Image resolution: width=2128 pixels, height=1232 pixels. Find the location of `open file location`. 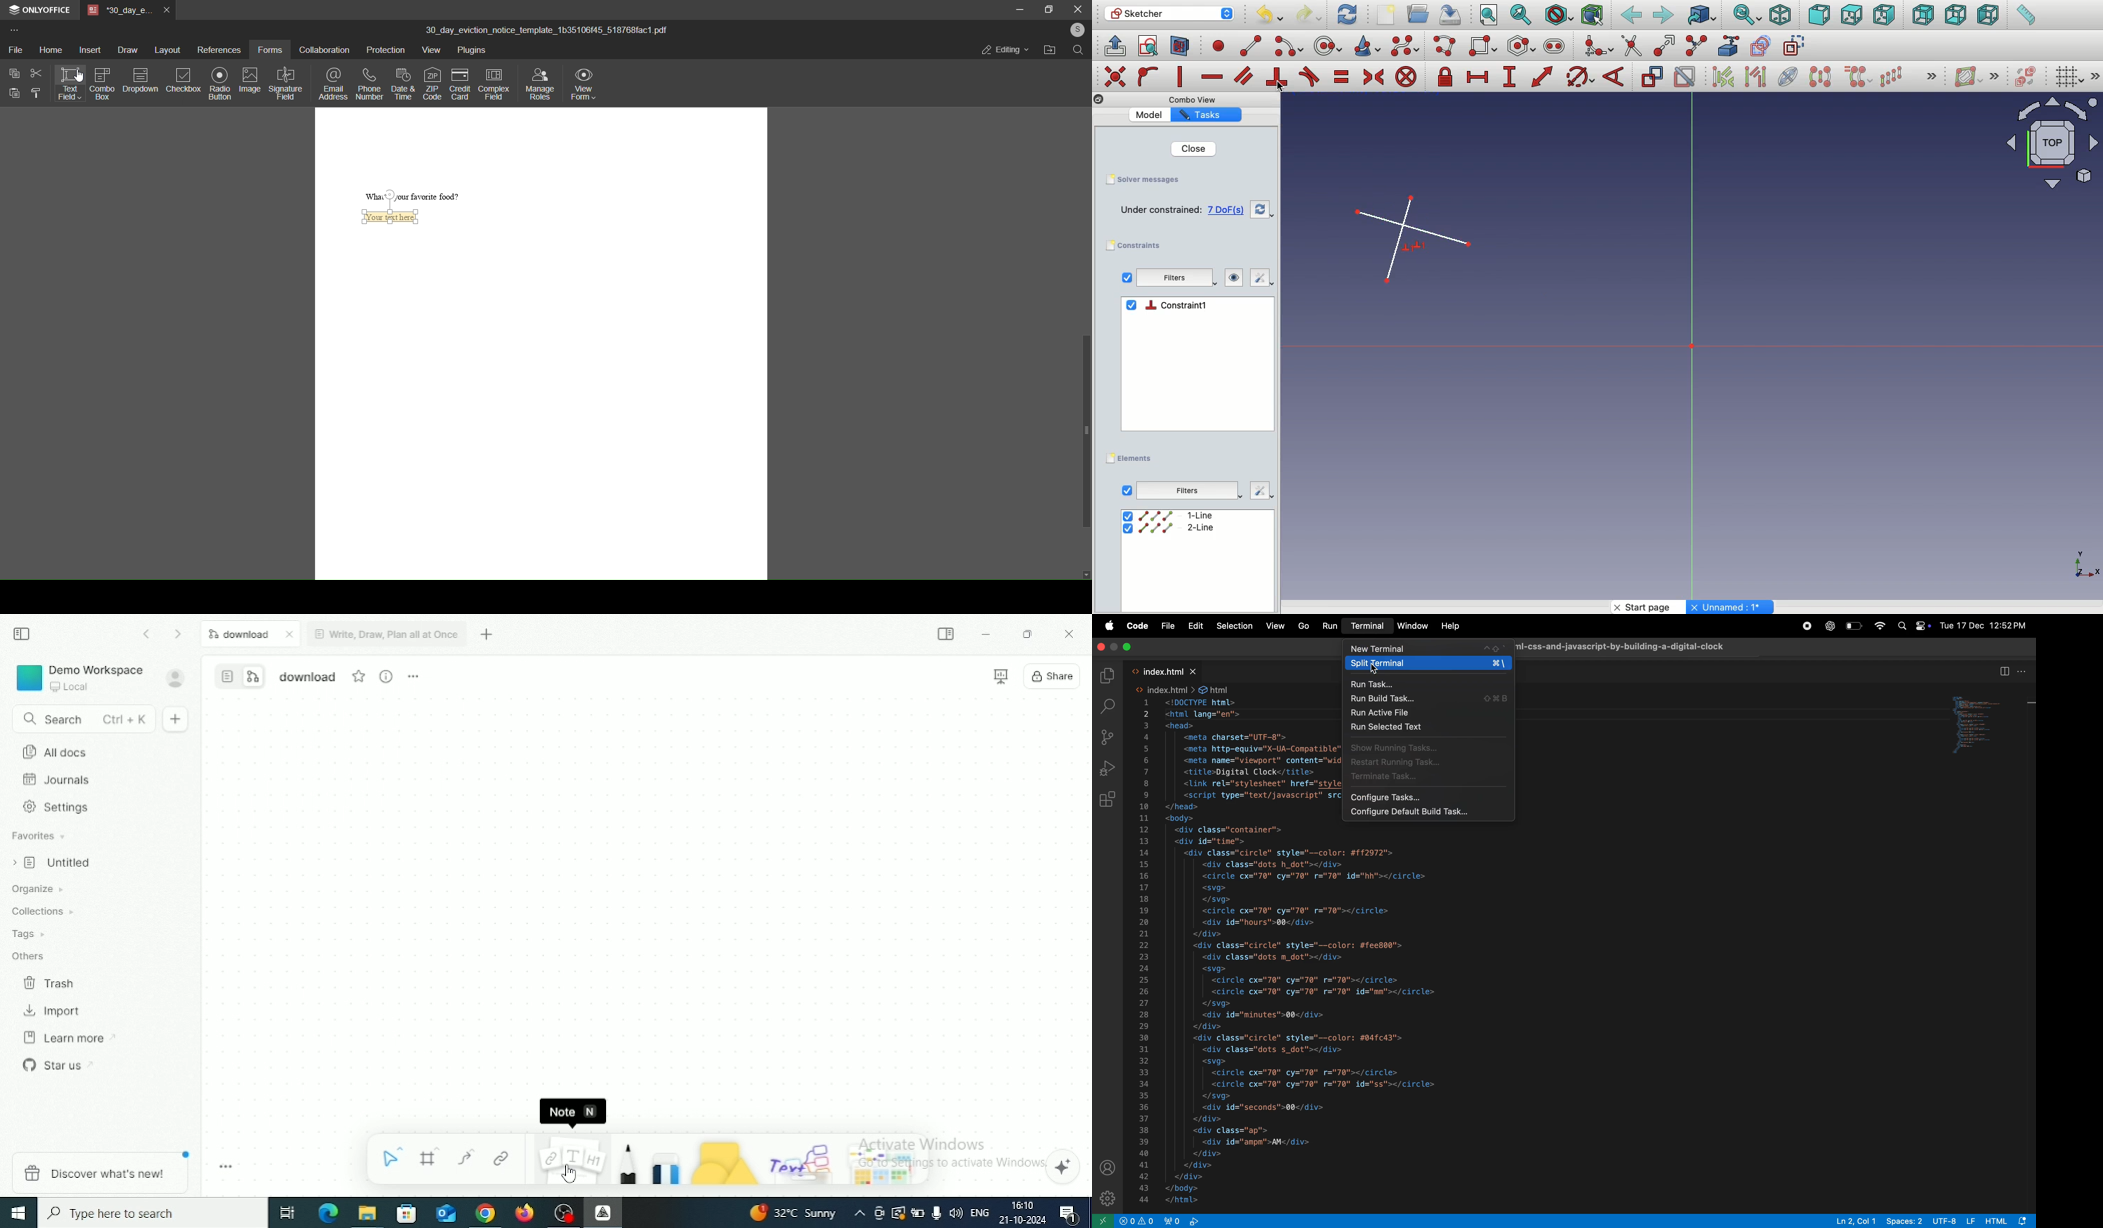

open file location is located at coordinates (1047, 49).